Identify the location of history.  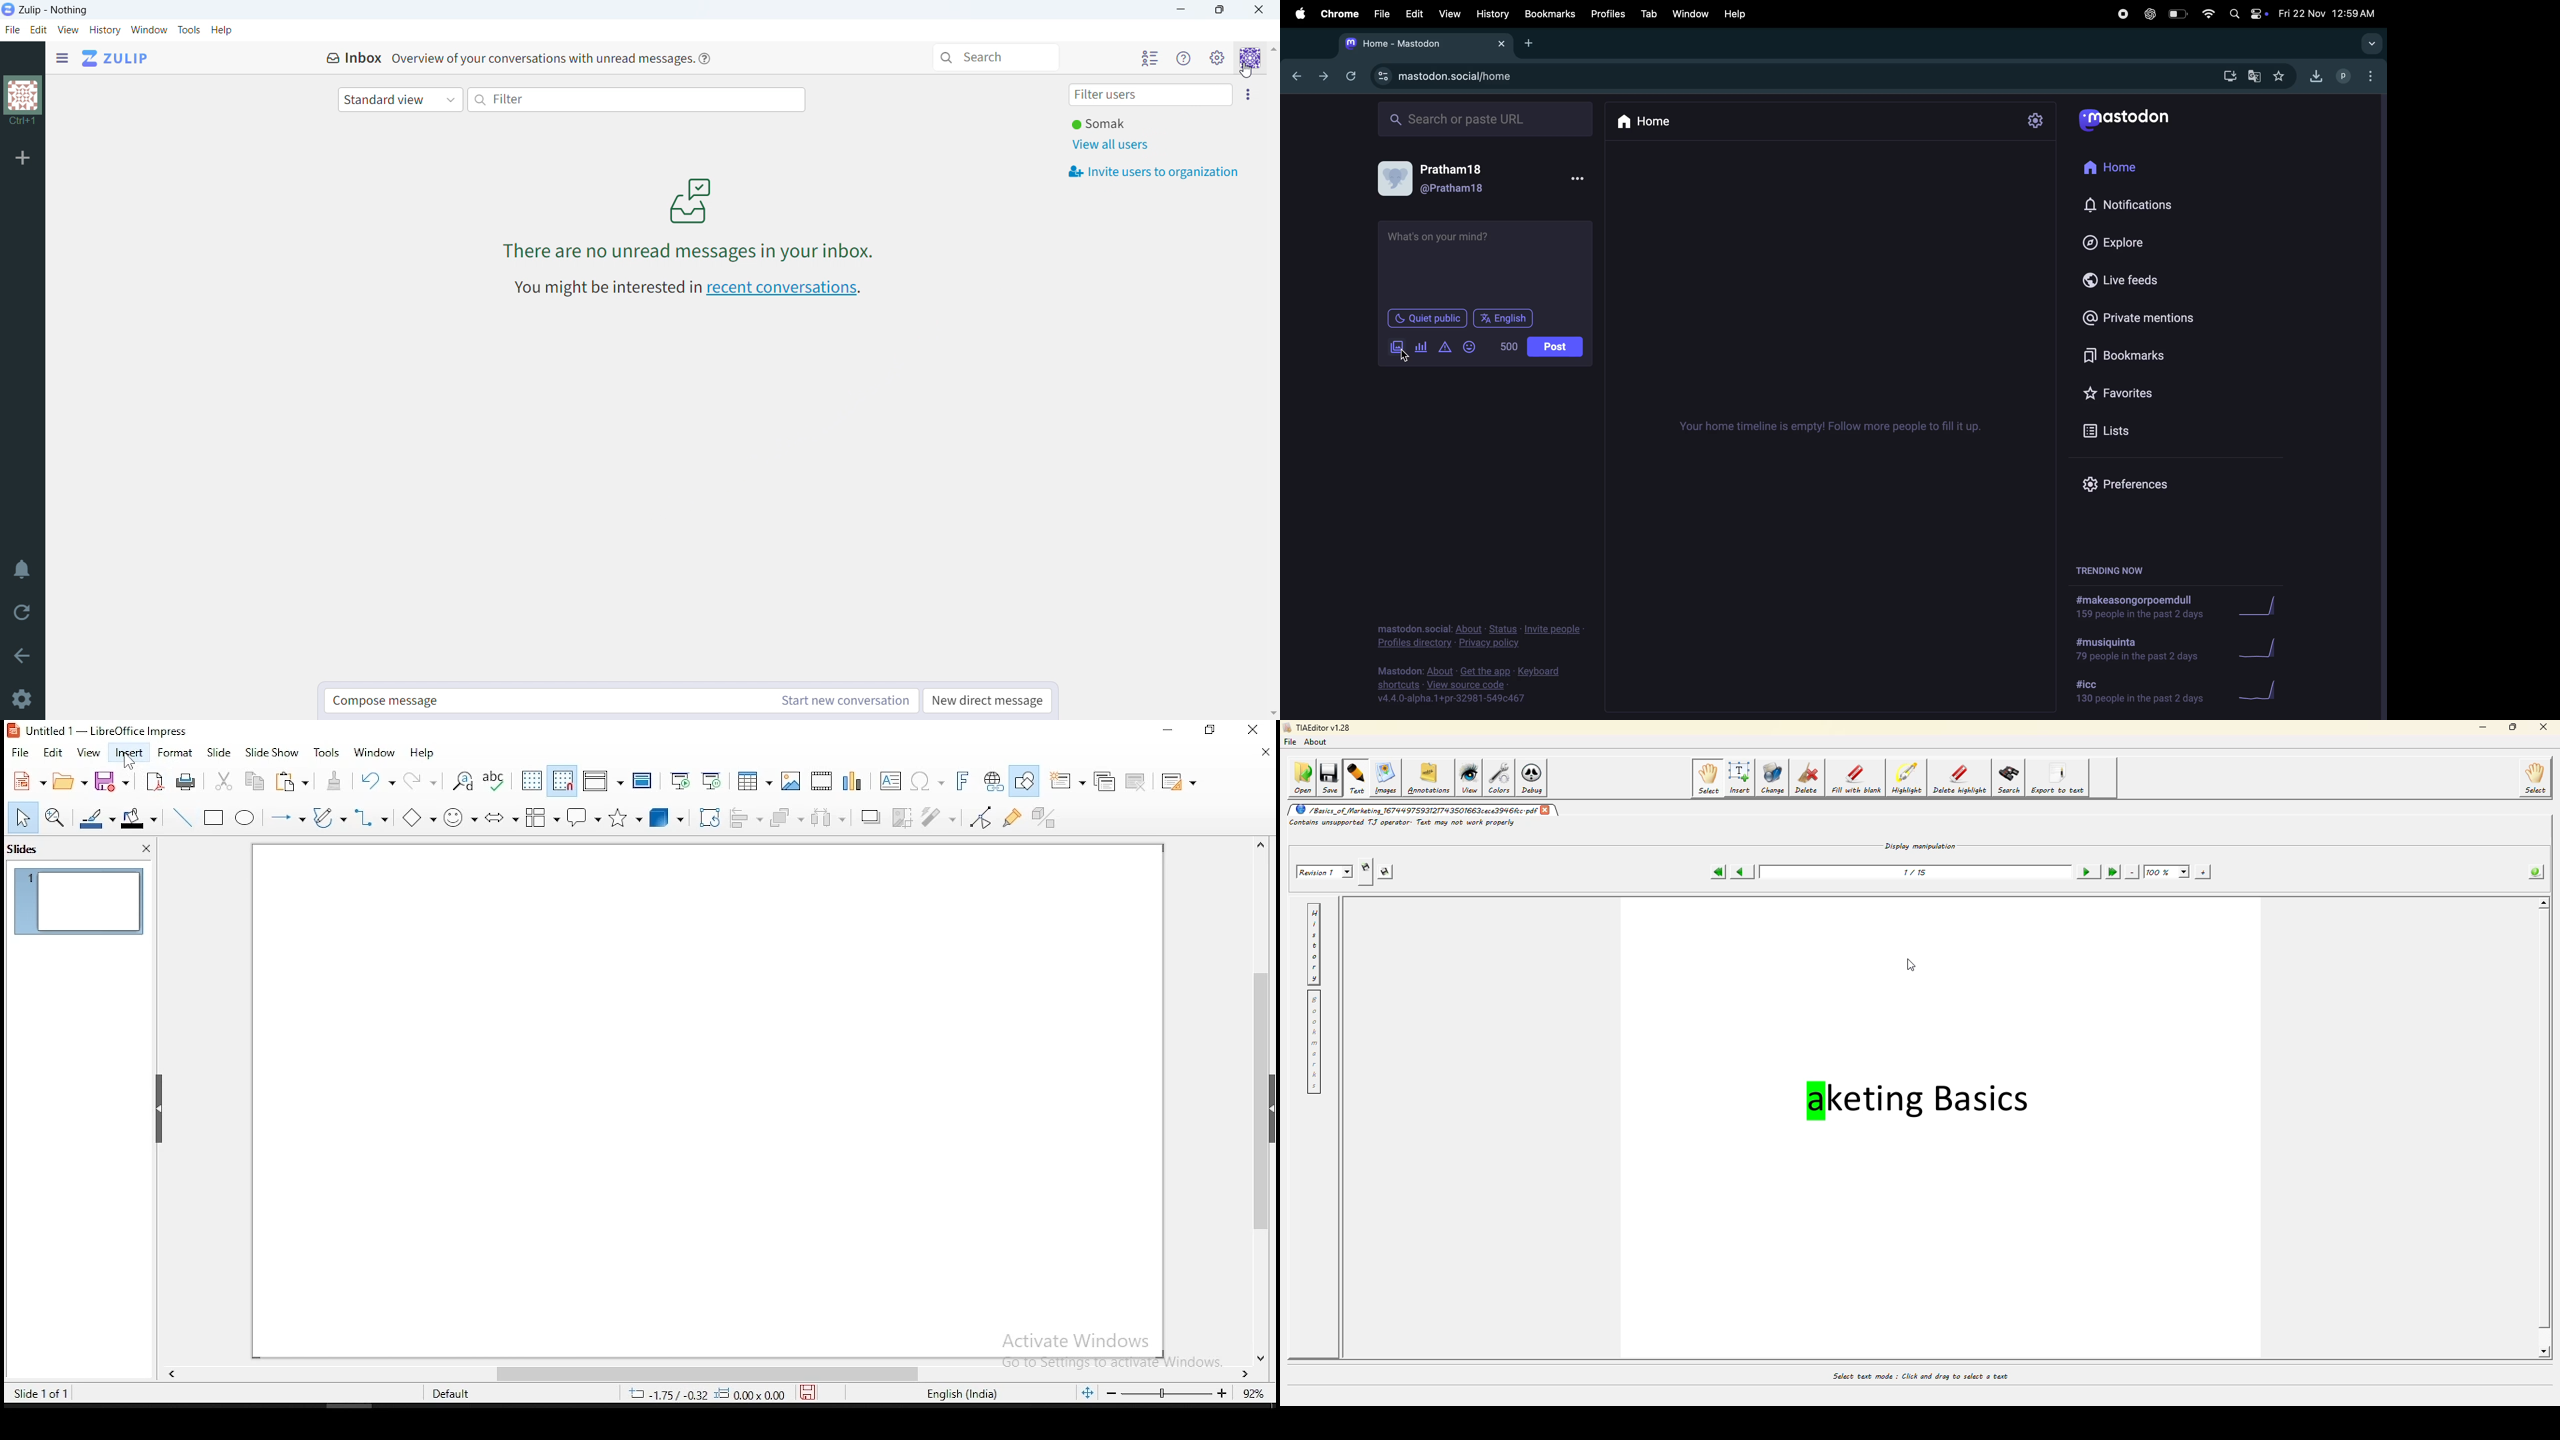
(105, 30).